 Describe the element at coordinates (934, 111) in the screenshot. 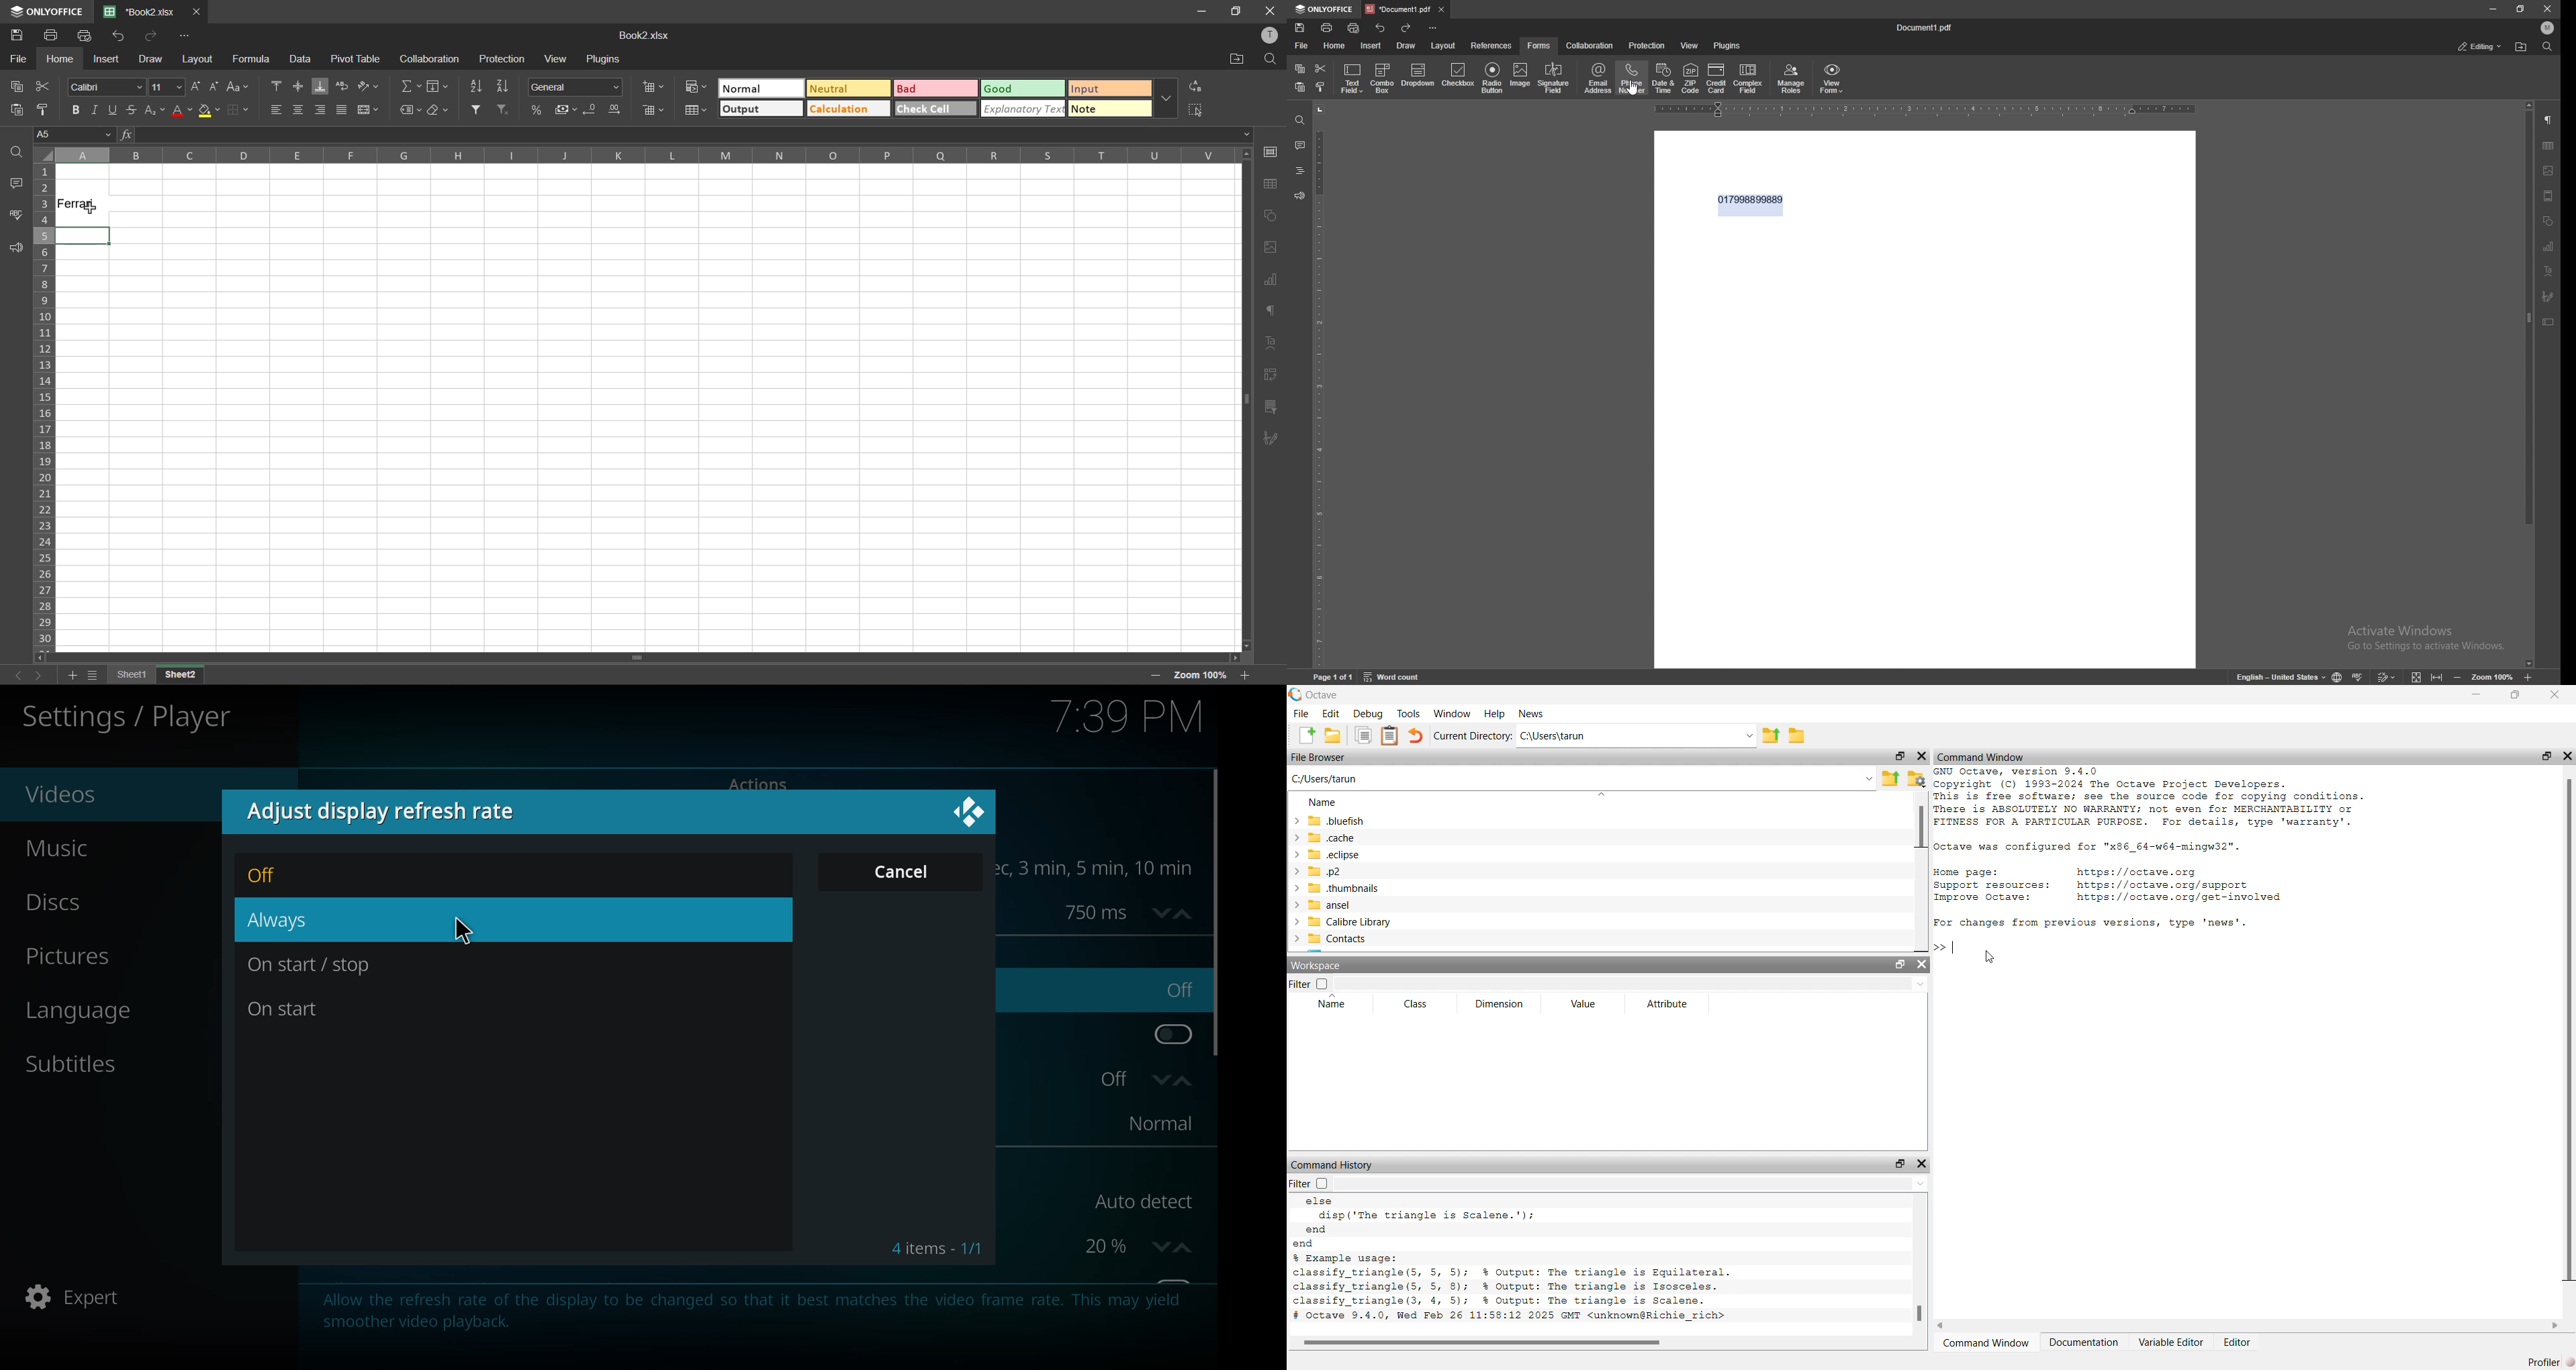

I see `check cell` at that location.